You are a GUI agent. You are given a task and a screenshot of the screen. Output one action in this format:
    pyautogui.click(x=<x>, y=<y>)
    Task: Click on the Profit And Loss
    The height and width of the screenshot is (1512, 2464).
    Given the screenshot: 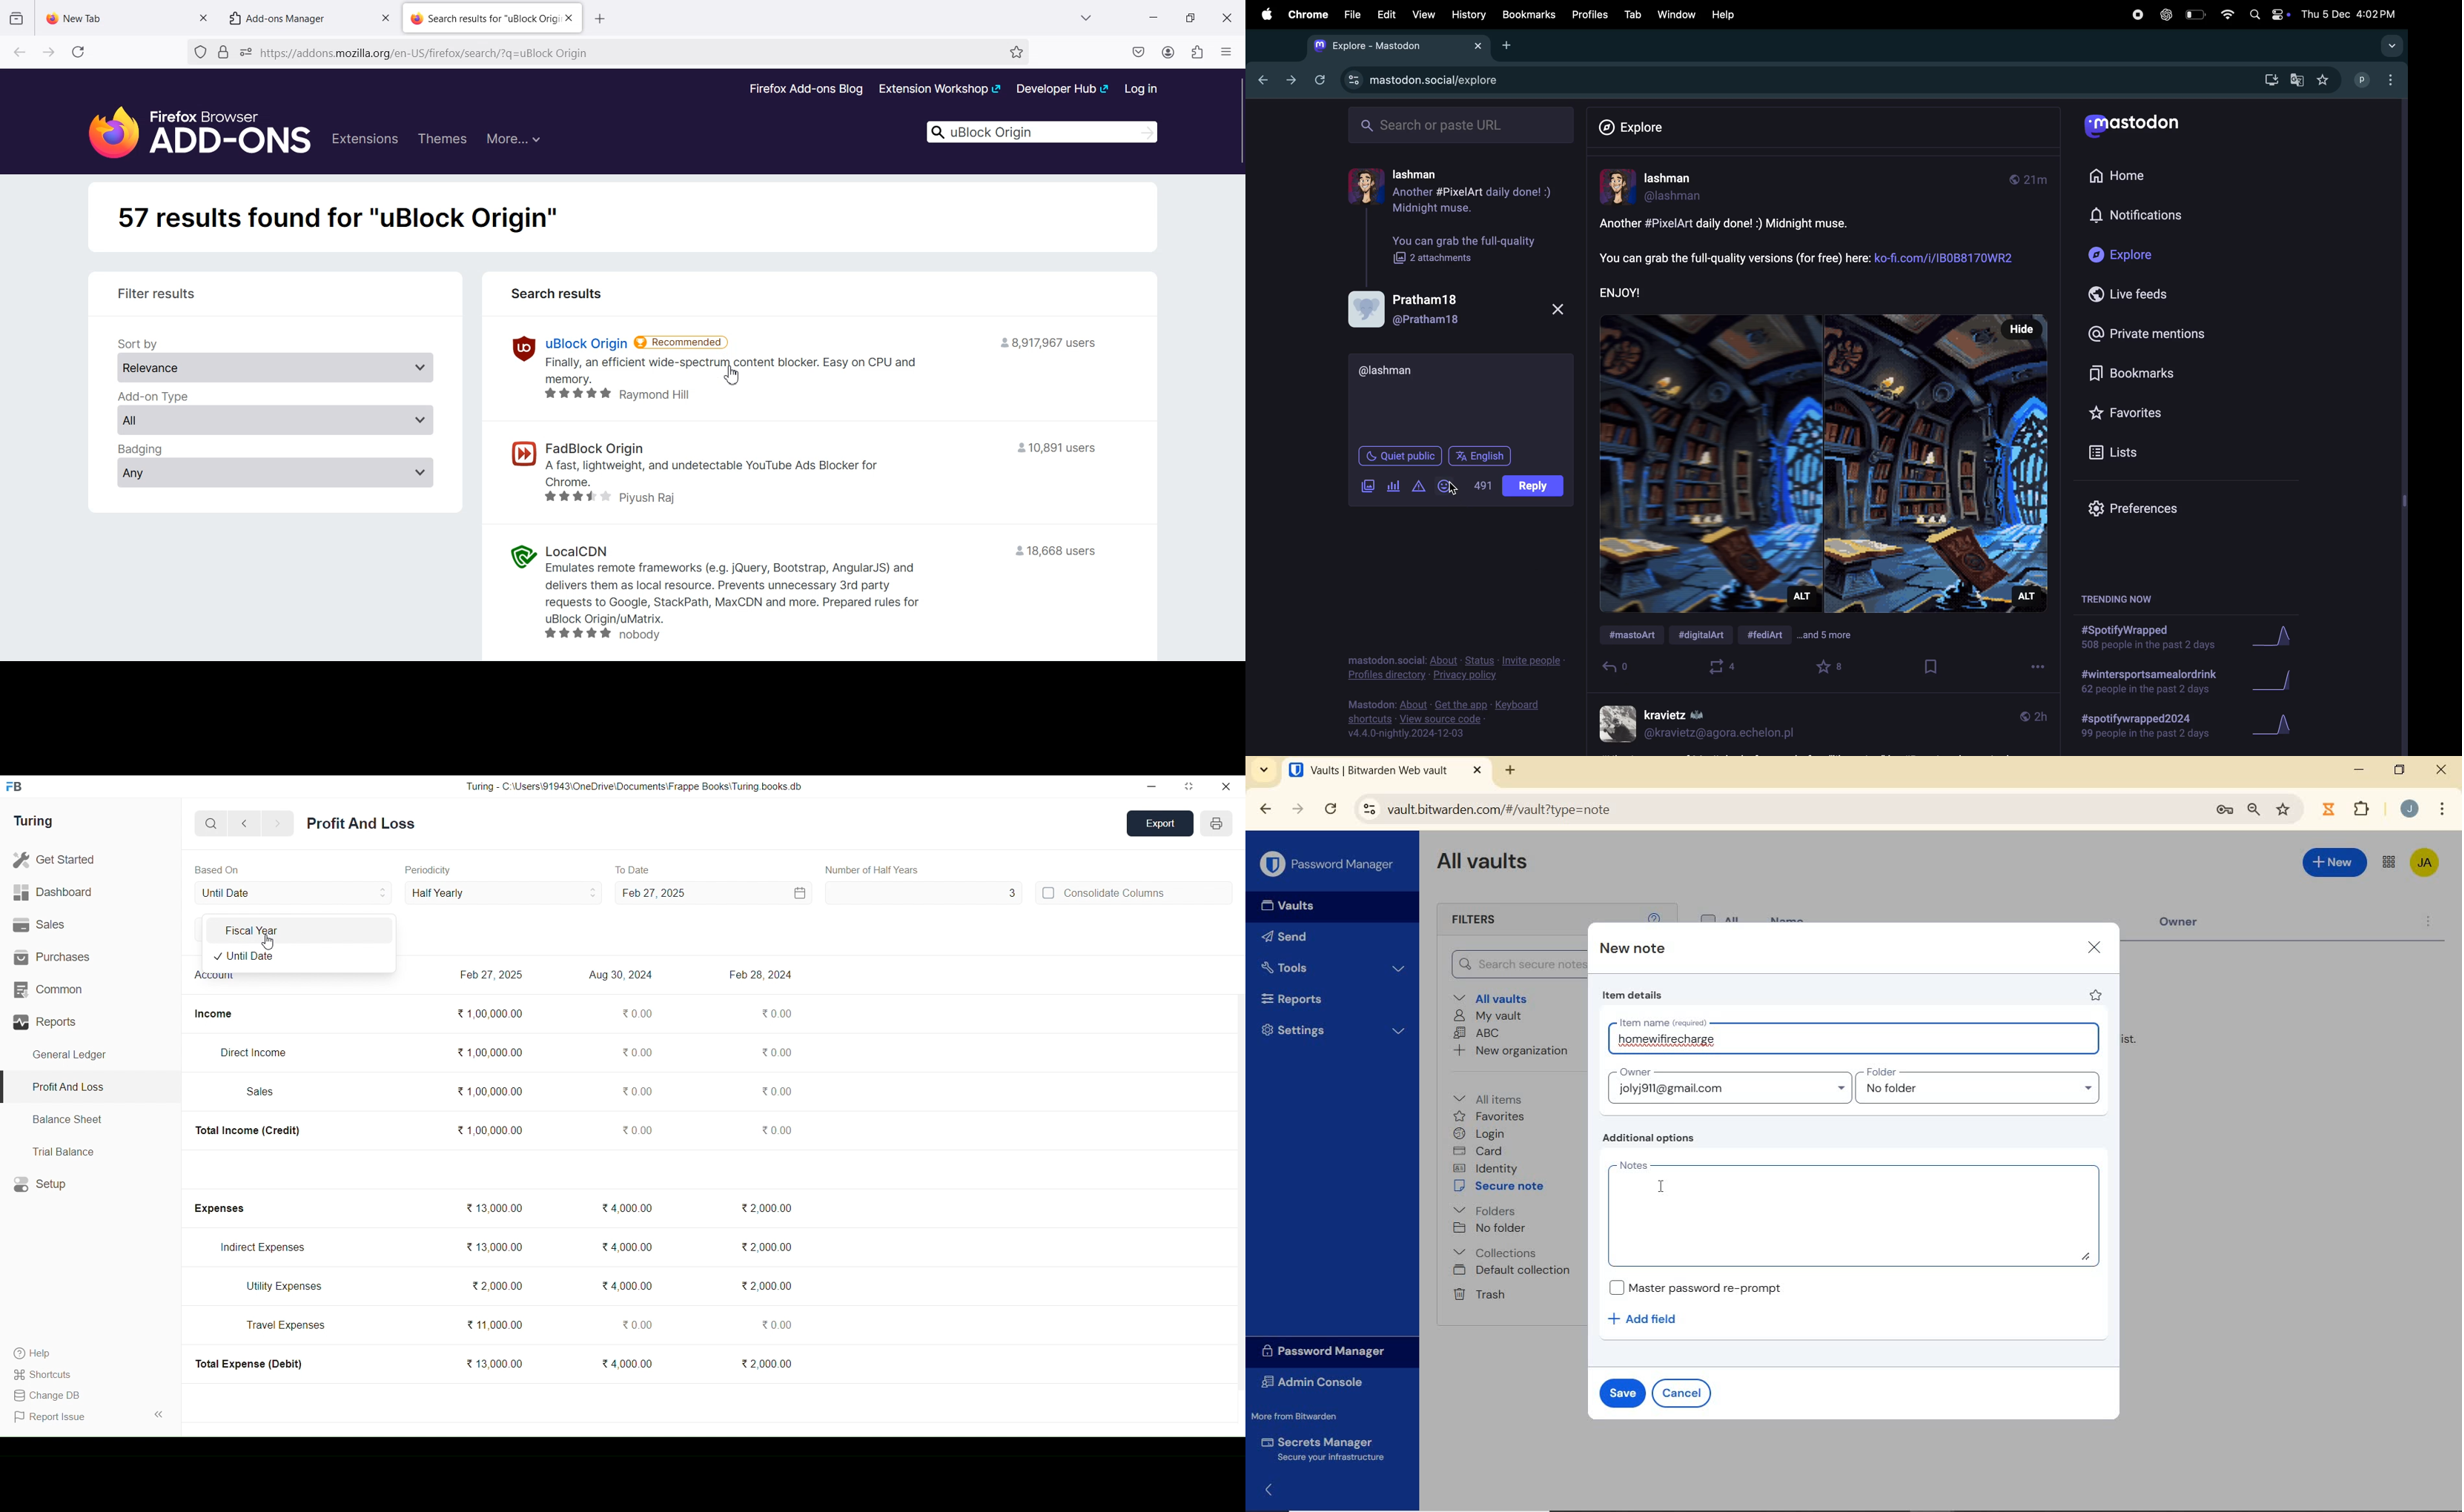 What is the action you would take?
    pyautogui.click(x=90, y=1088)
    